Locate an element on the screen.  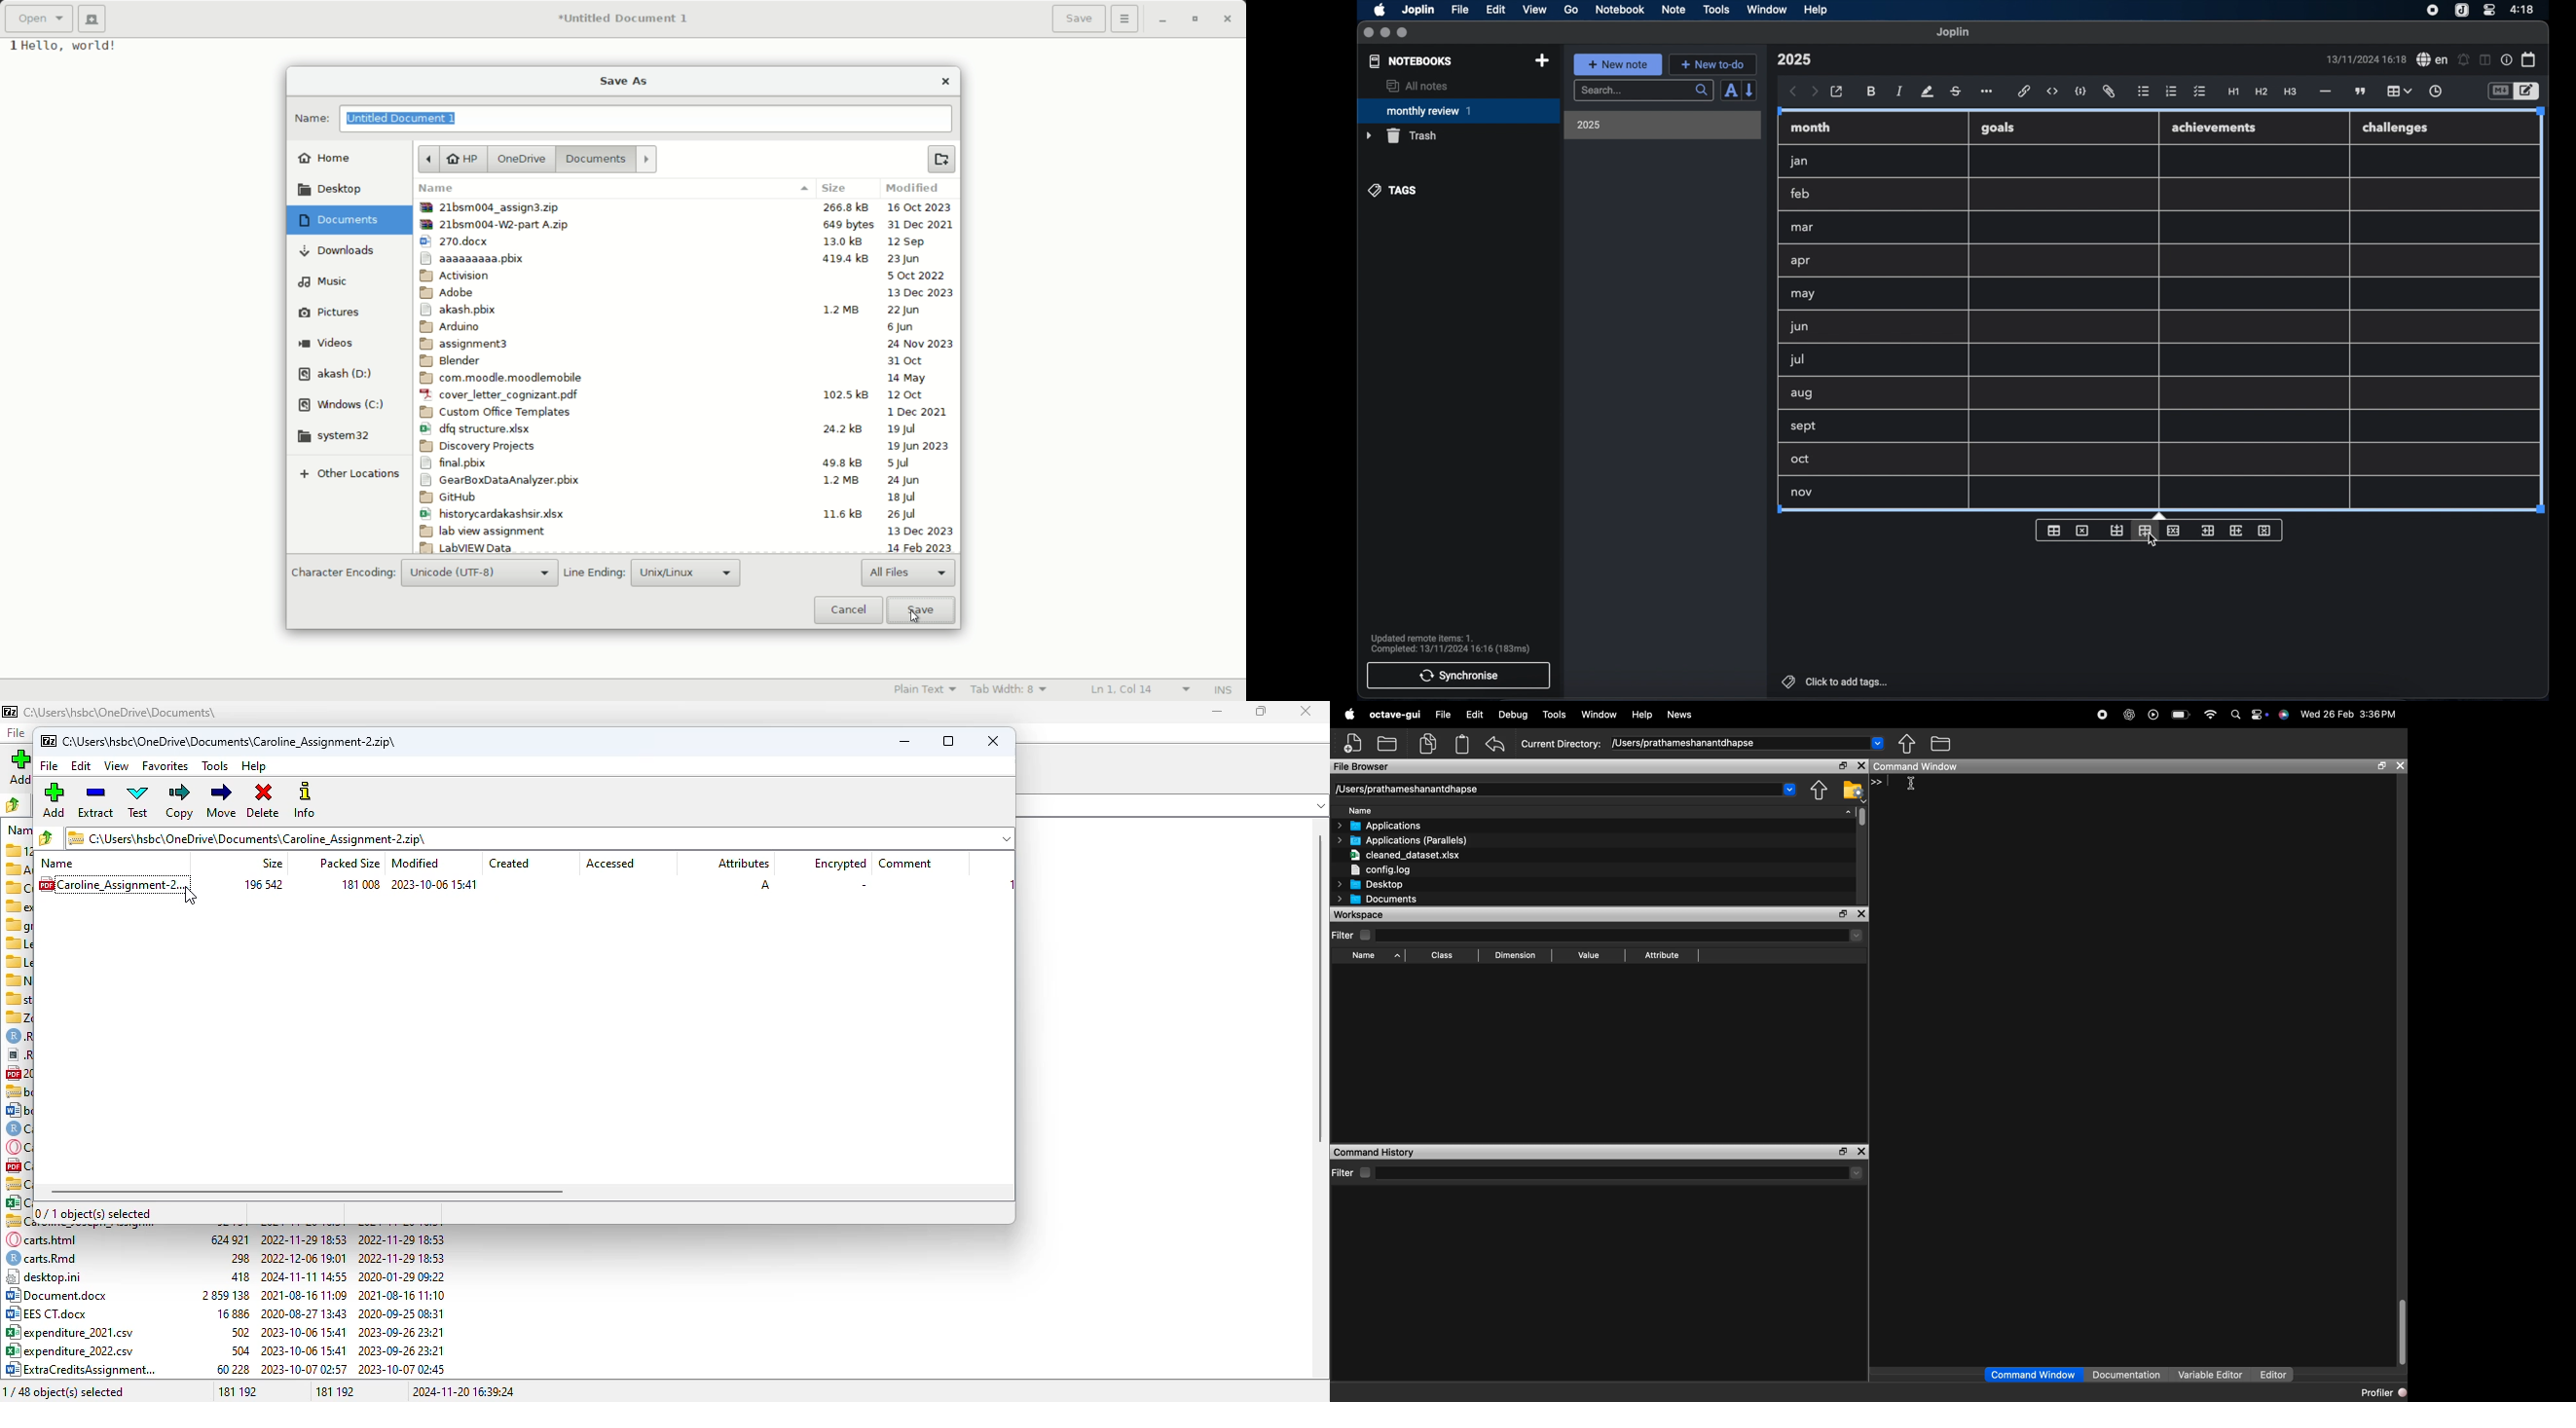
sept is located at coordinates (1804, 427).